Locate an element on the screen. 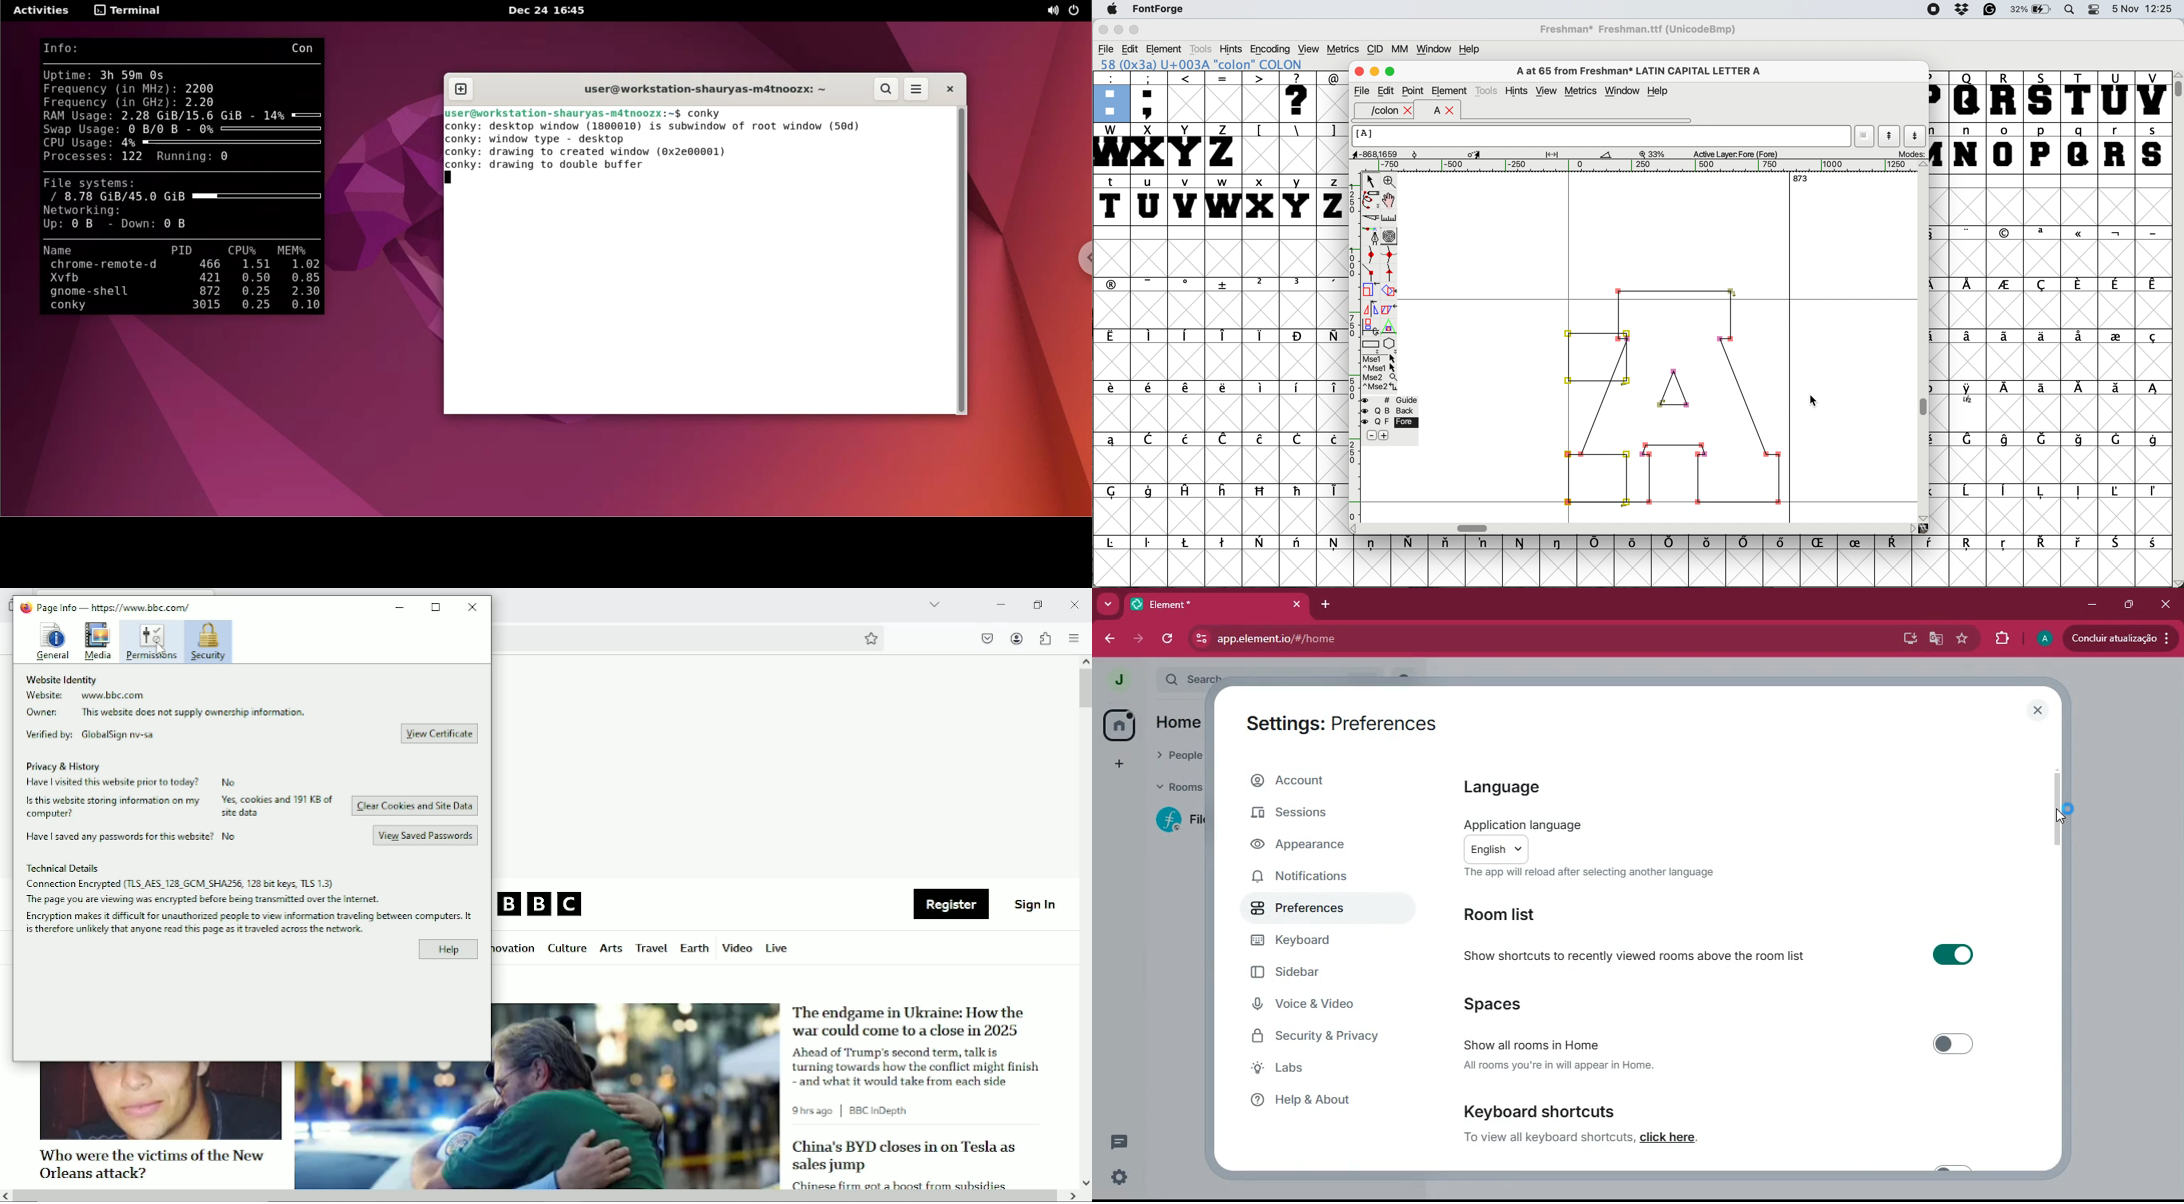  Travel is located at coordinates (649, 948).